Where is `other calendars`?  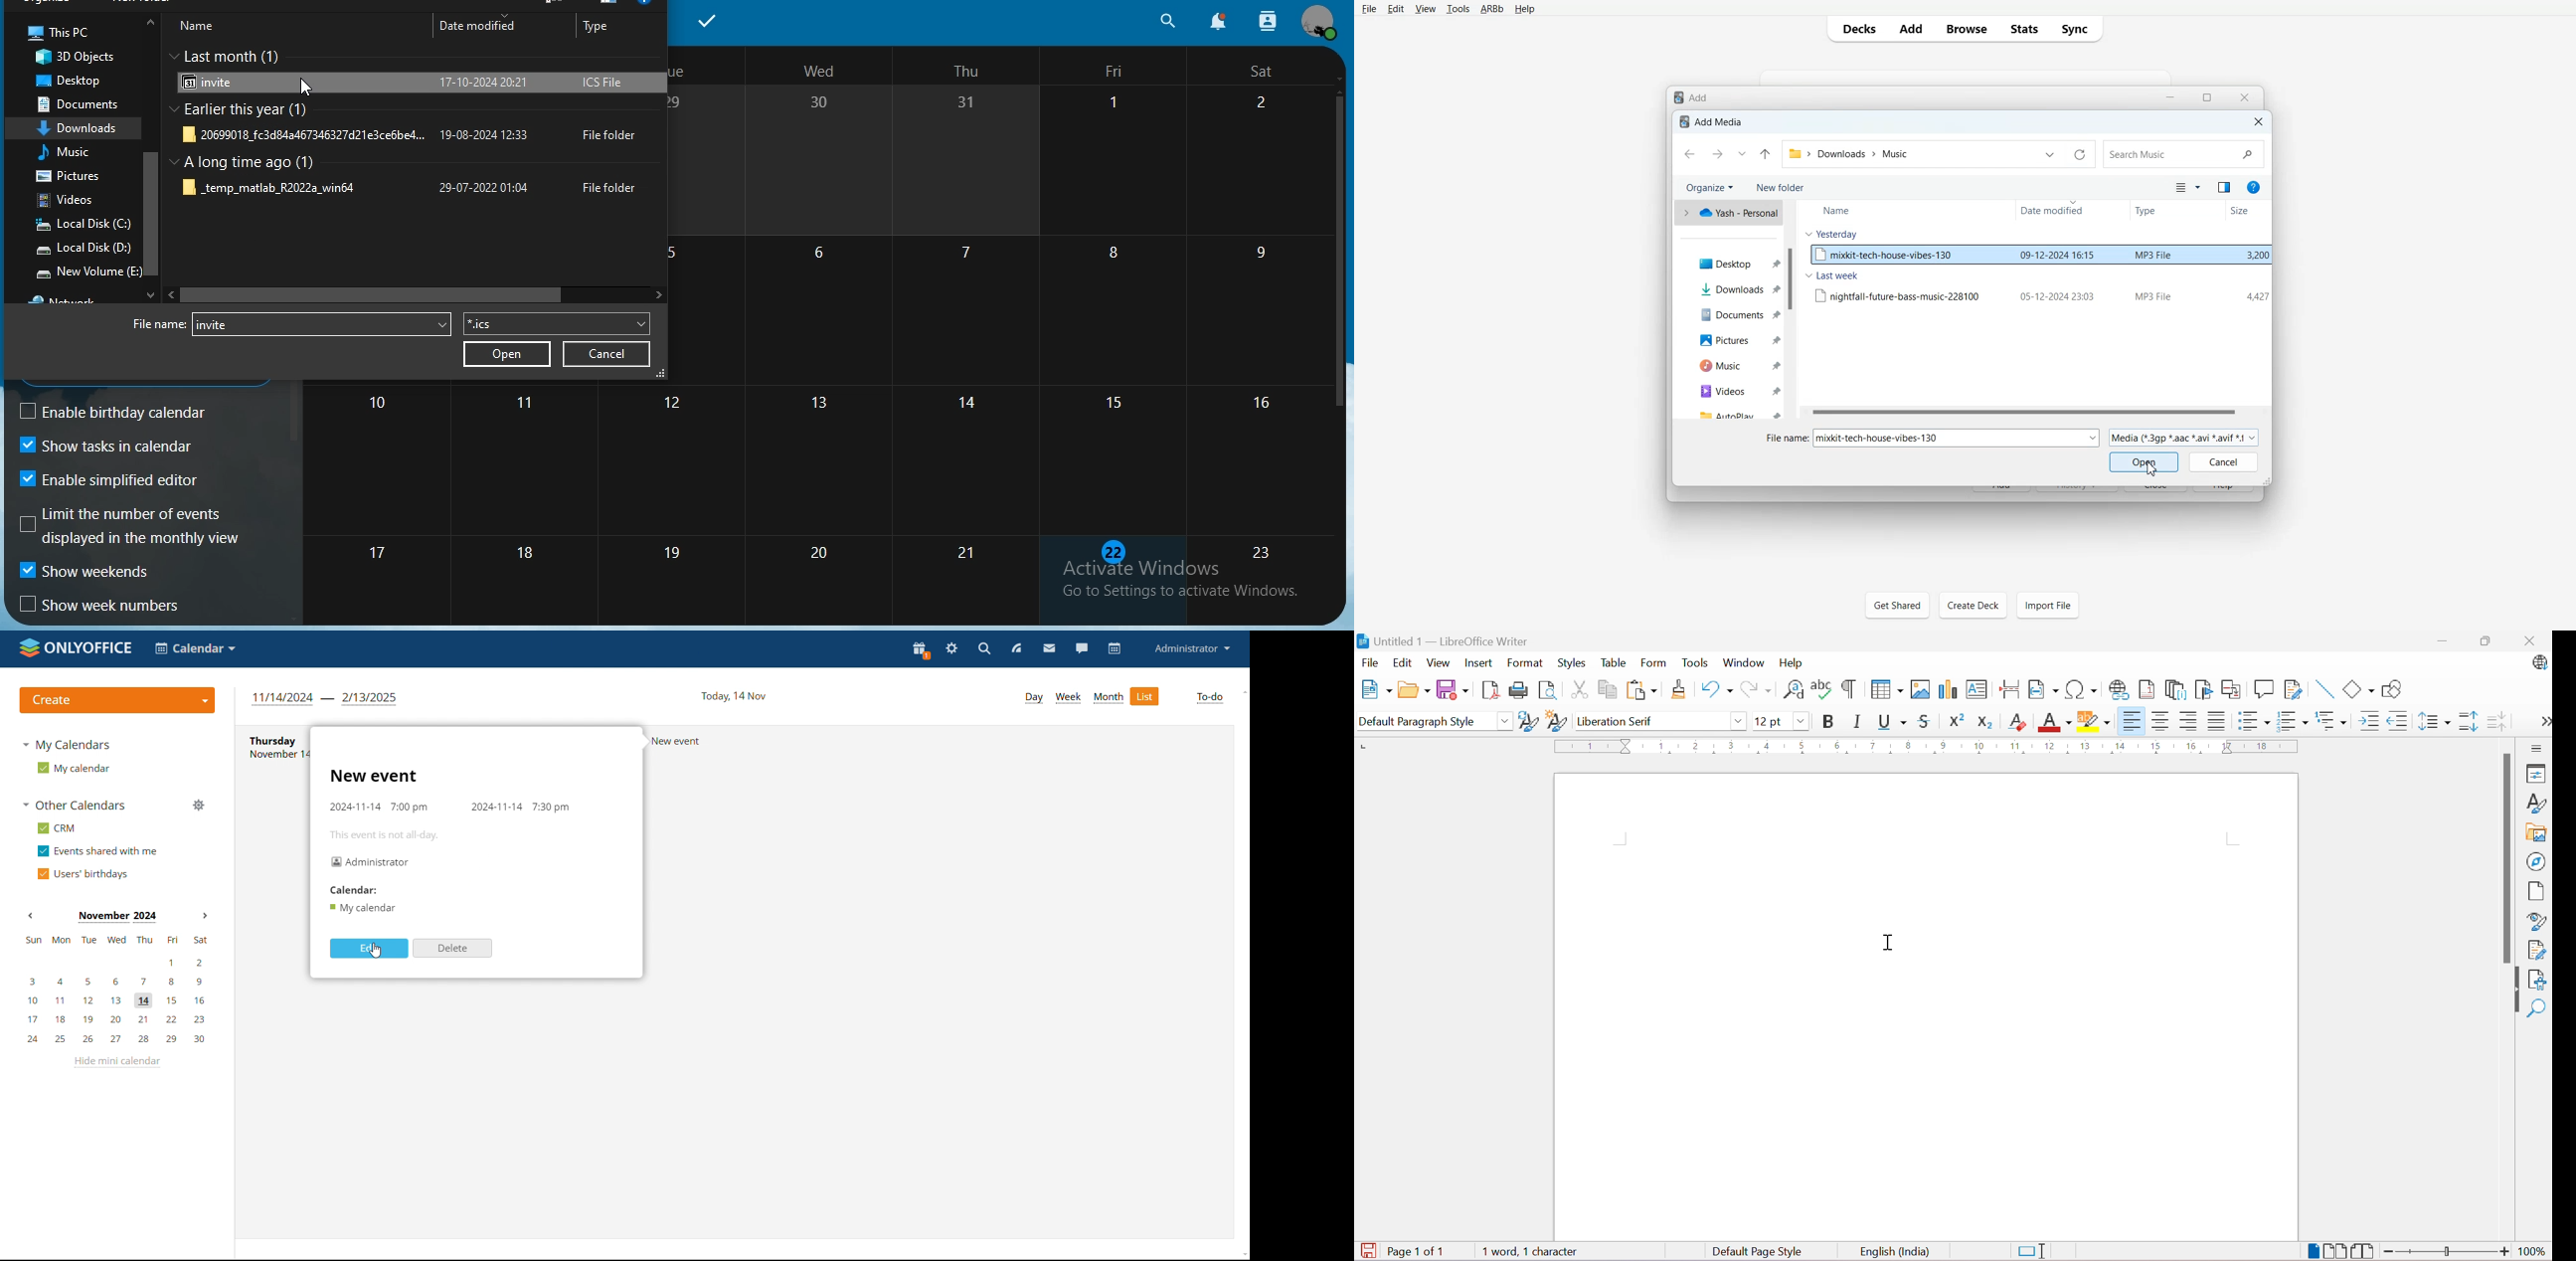 other calendars is located at coordinates (73, 805).